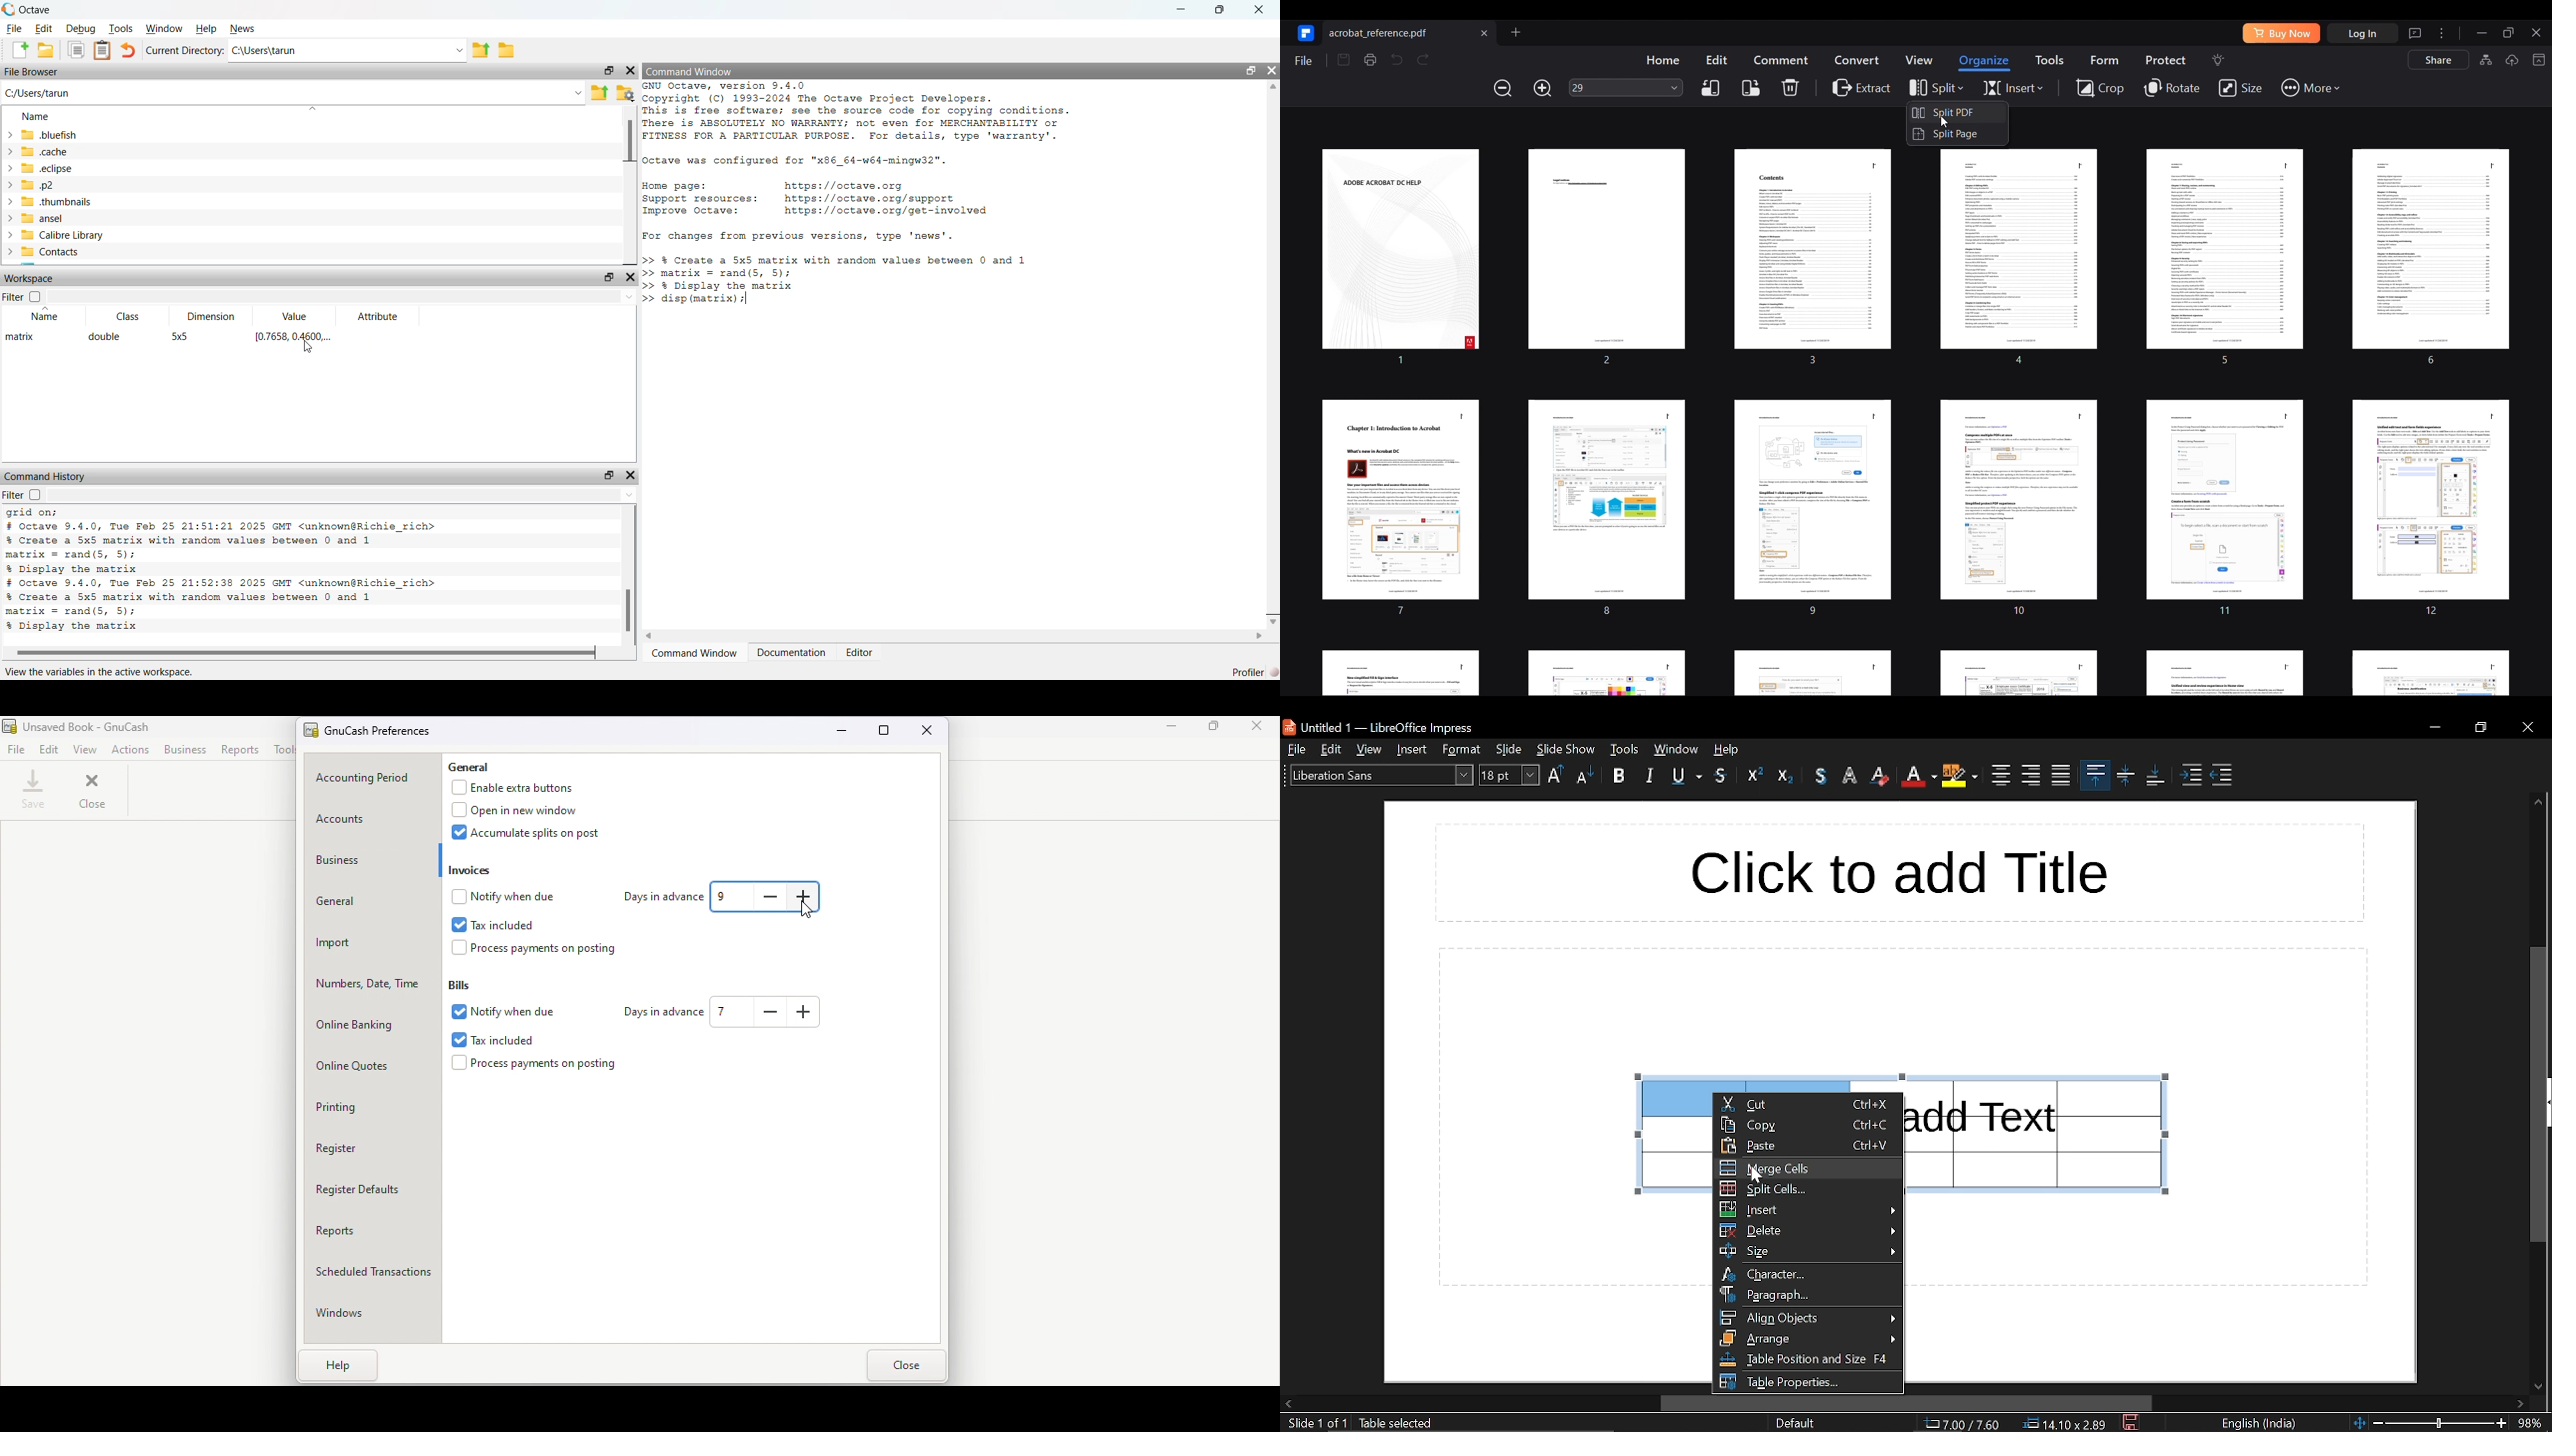 This screenshot has height=1456, width=2576. I want to click on Name, so click(39, 117).